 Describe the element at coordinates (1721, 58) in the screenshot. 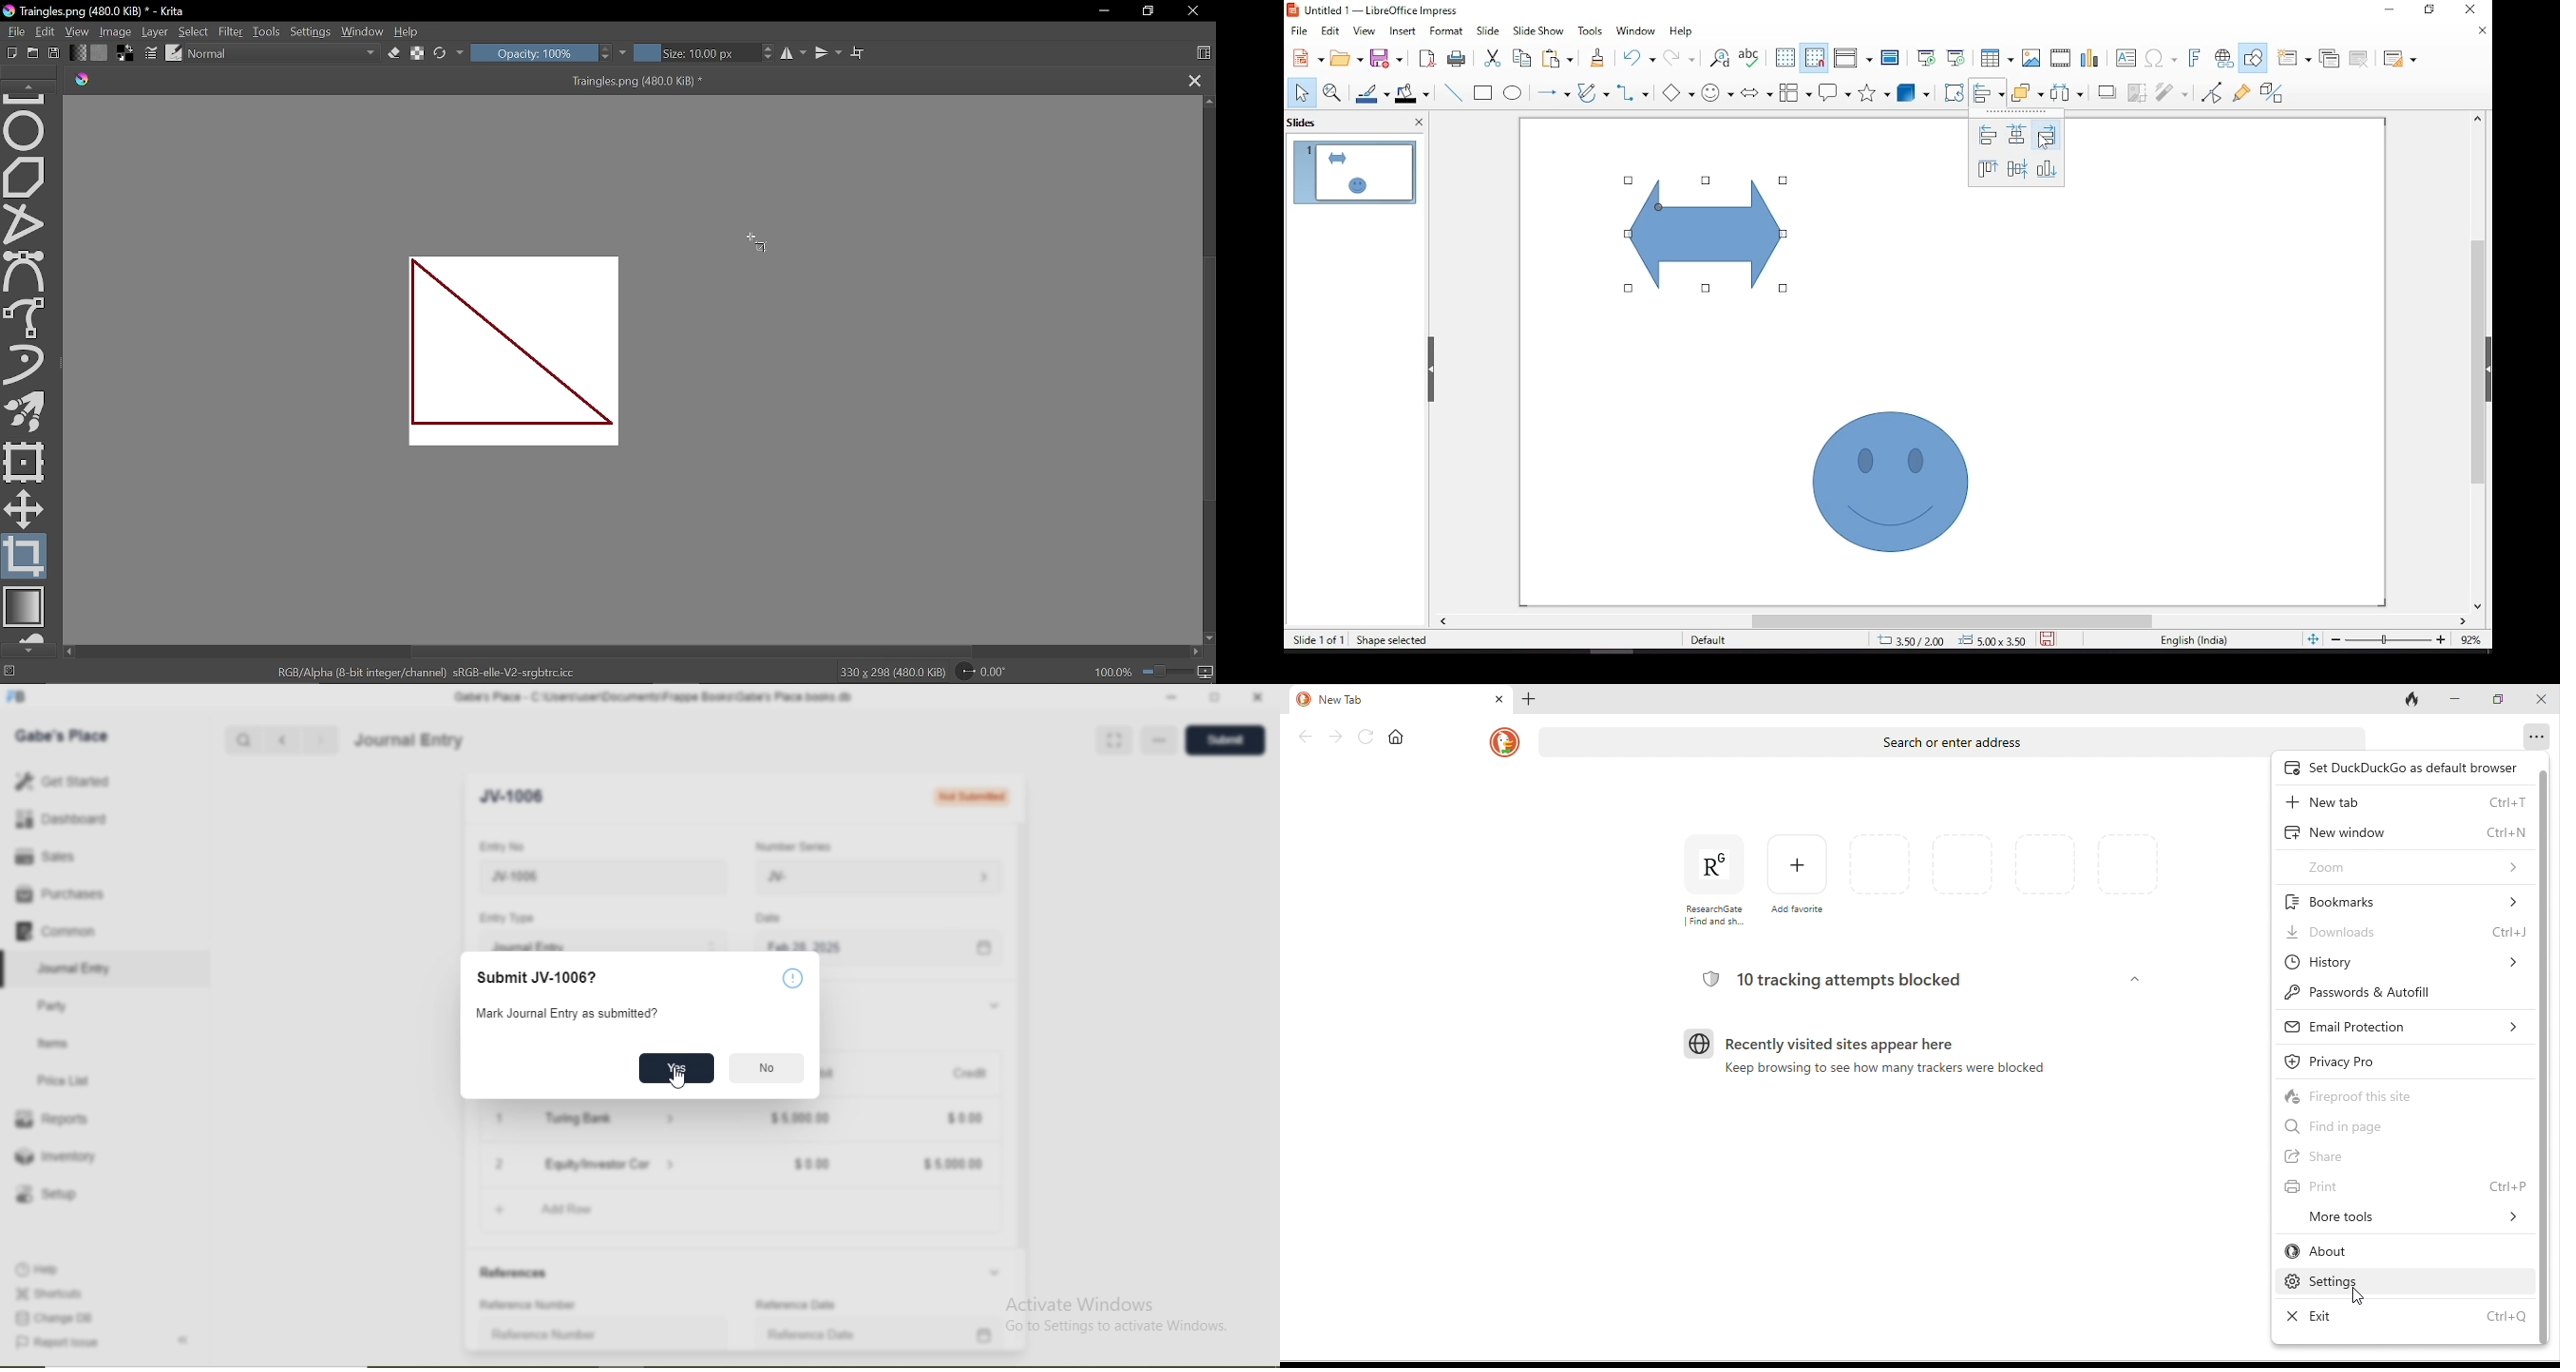

I see `find and replace` at that location.